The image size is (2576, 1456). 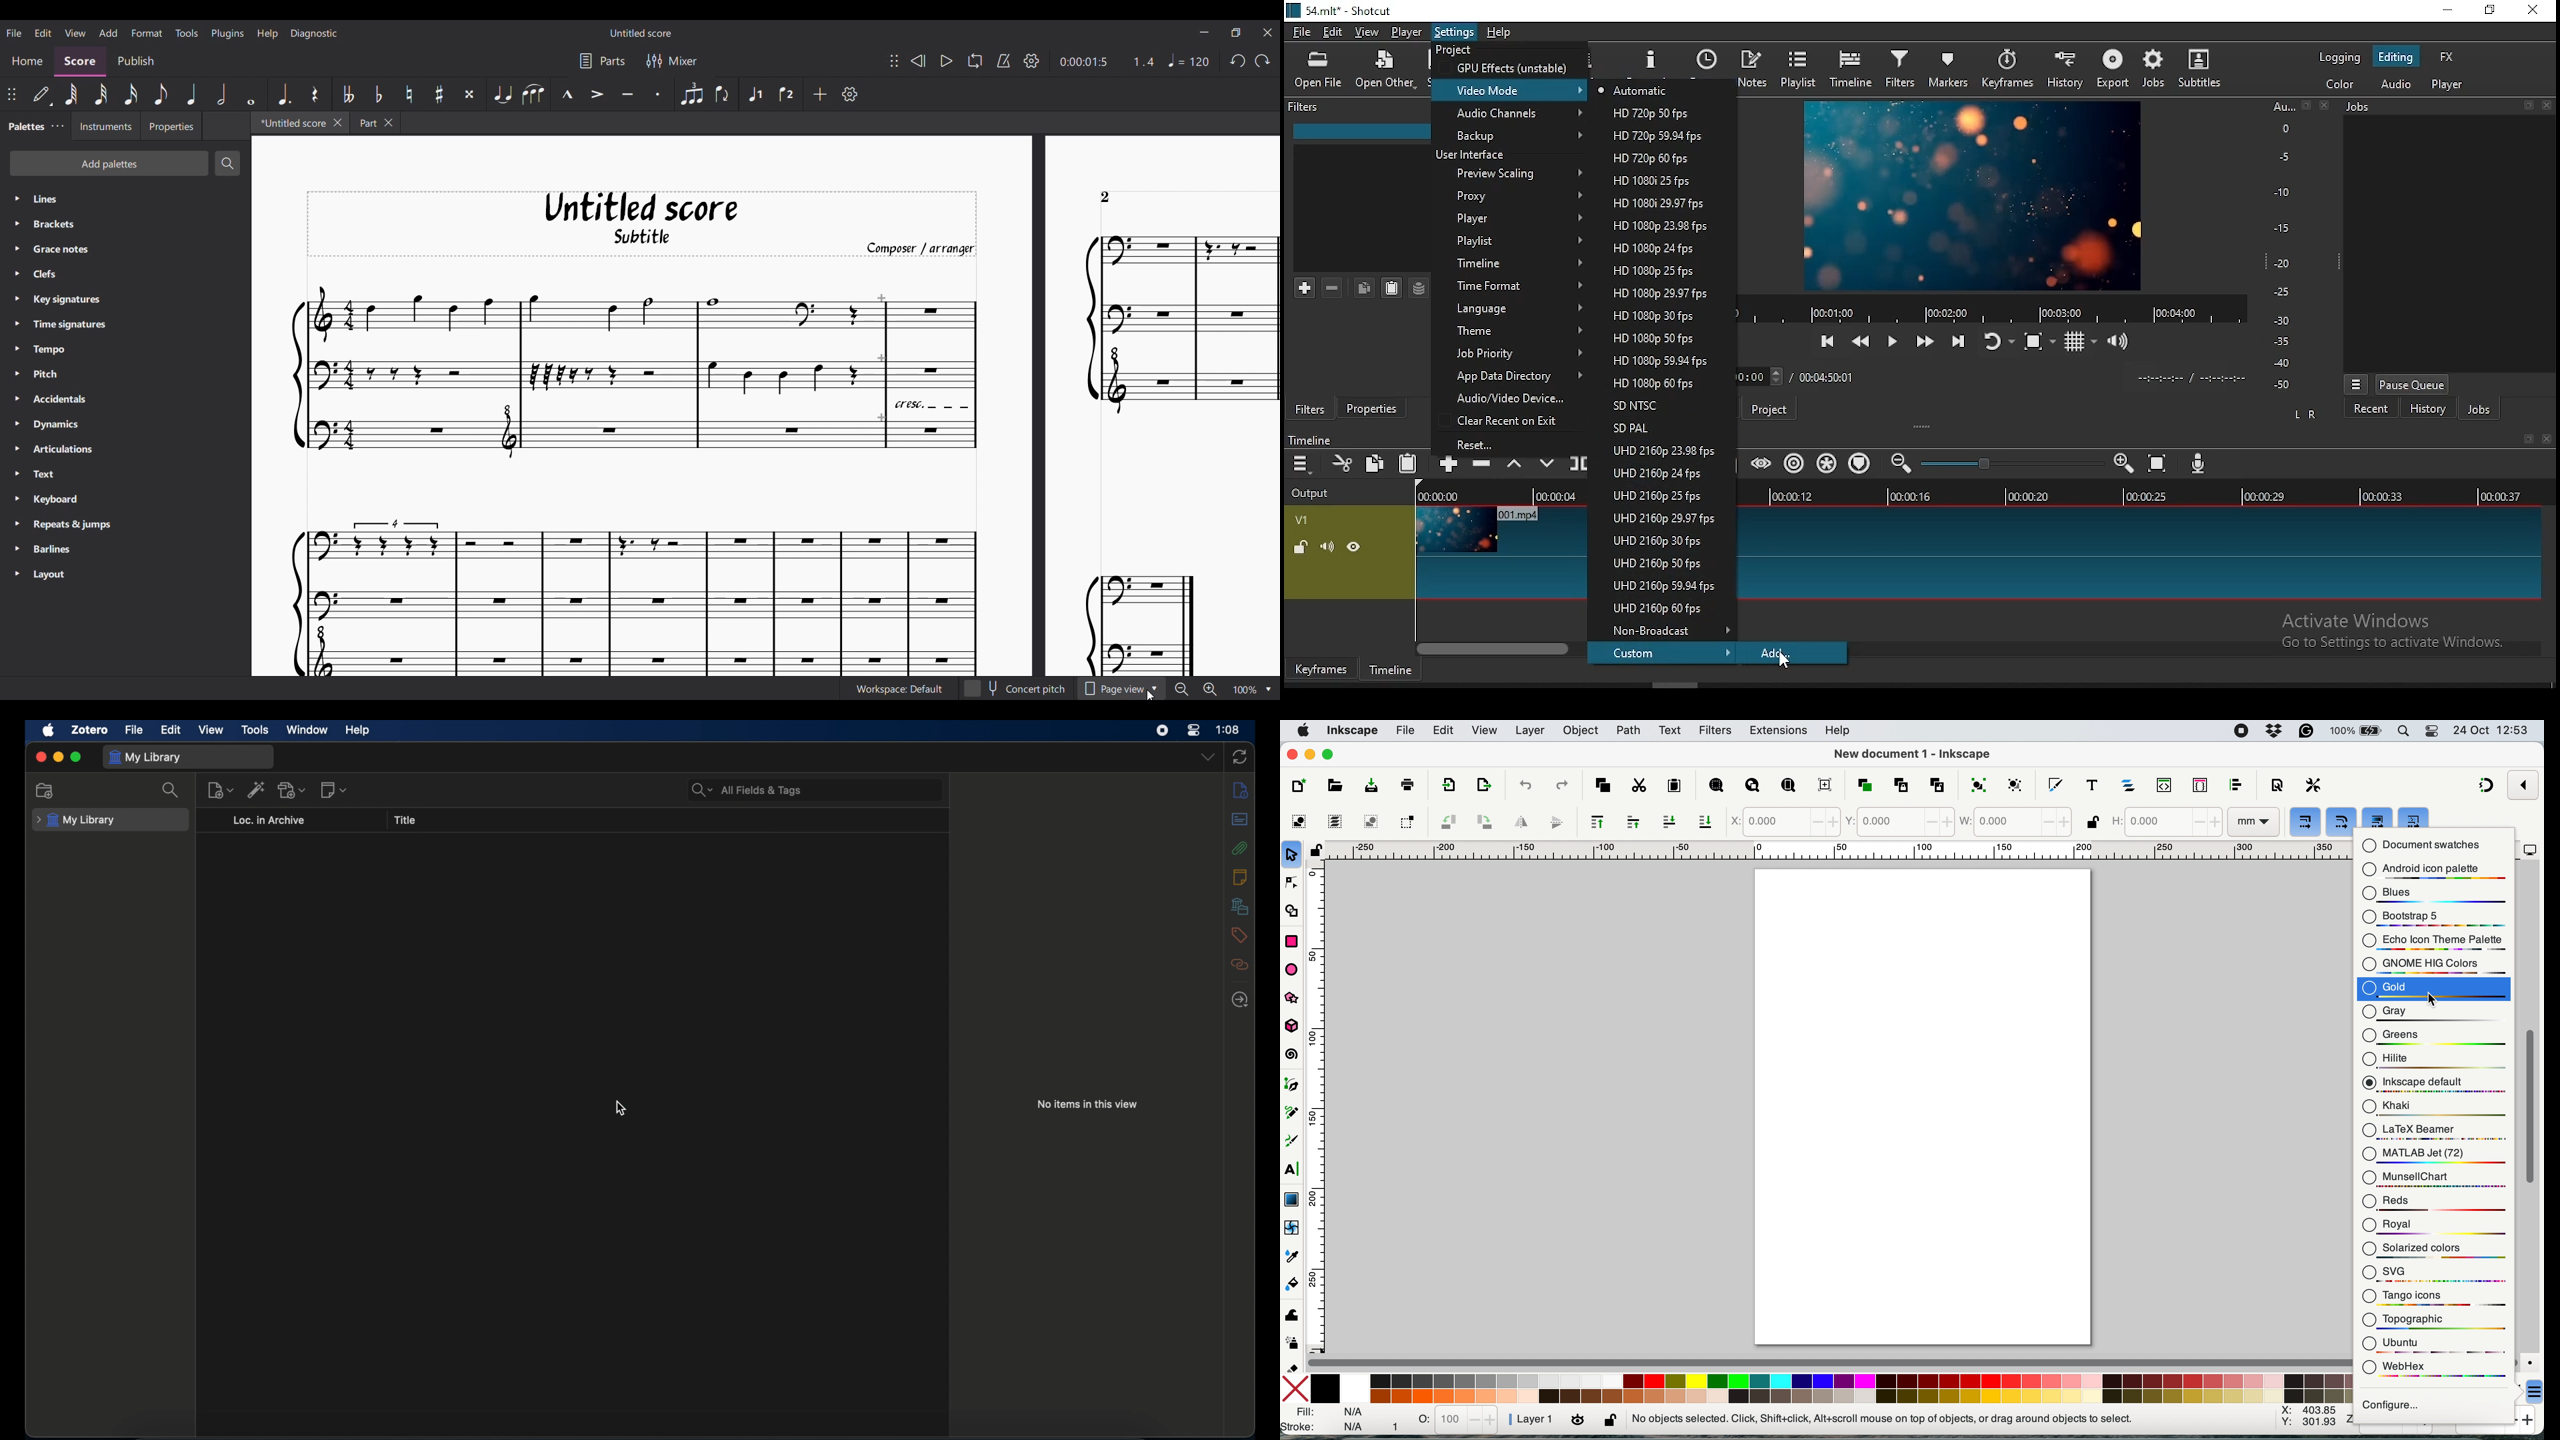 I want to click on search bar, so click(x=747, y=789).